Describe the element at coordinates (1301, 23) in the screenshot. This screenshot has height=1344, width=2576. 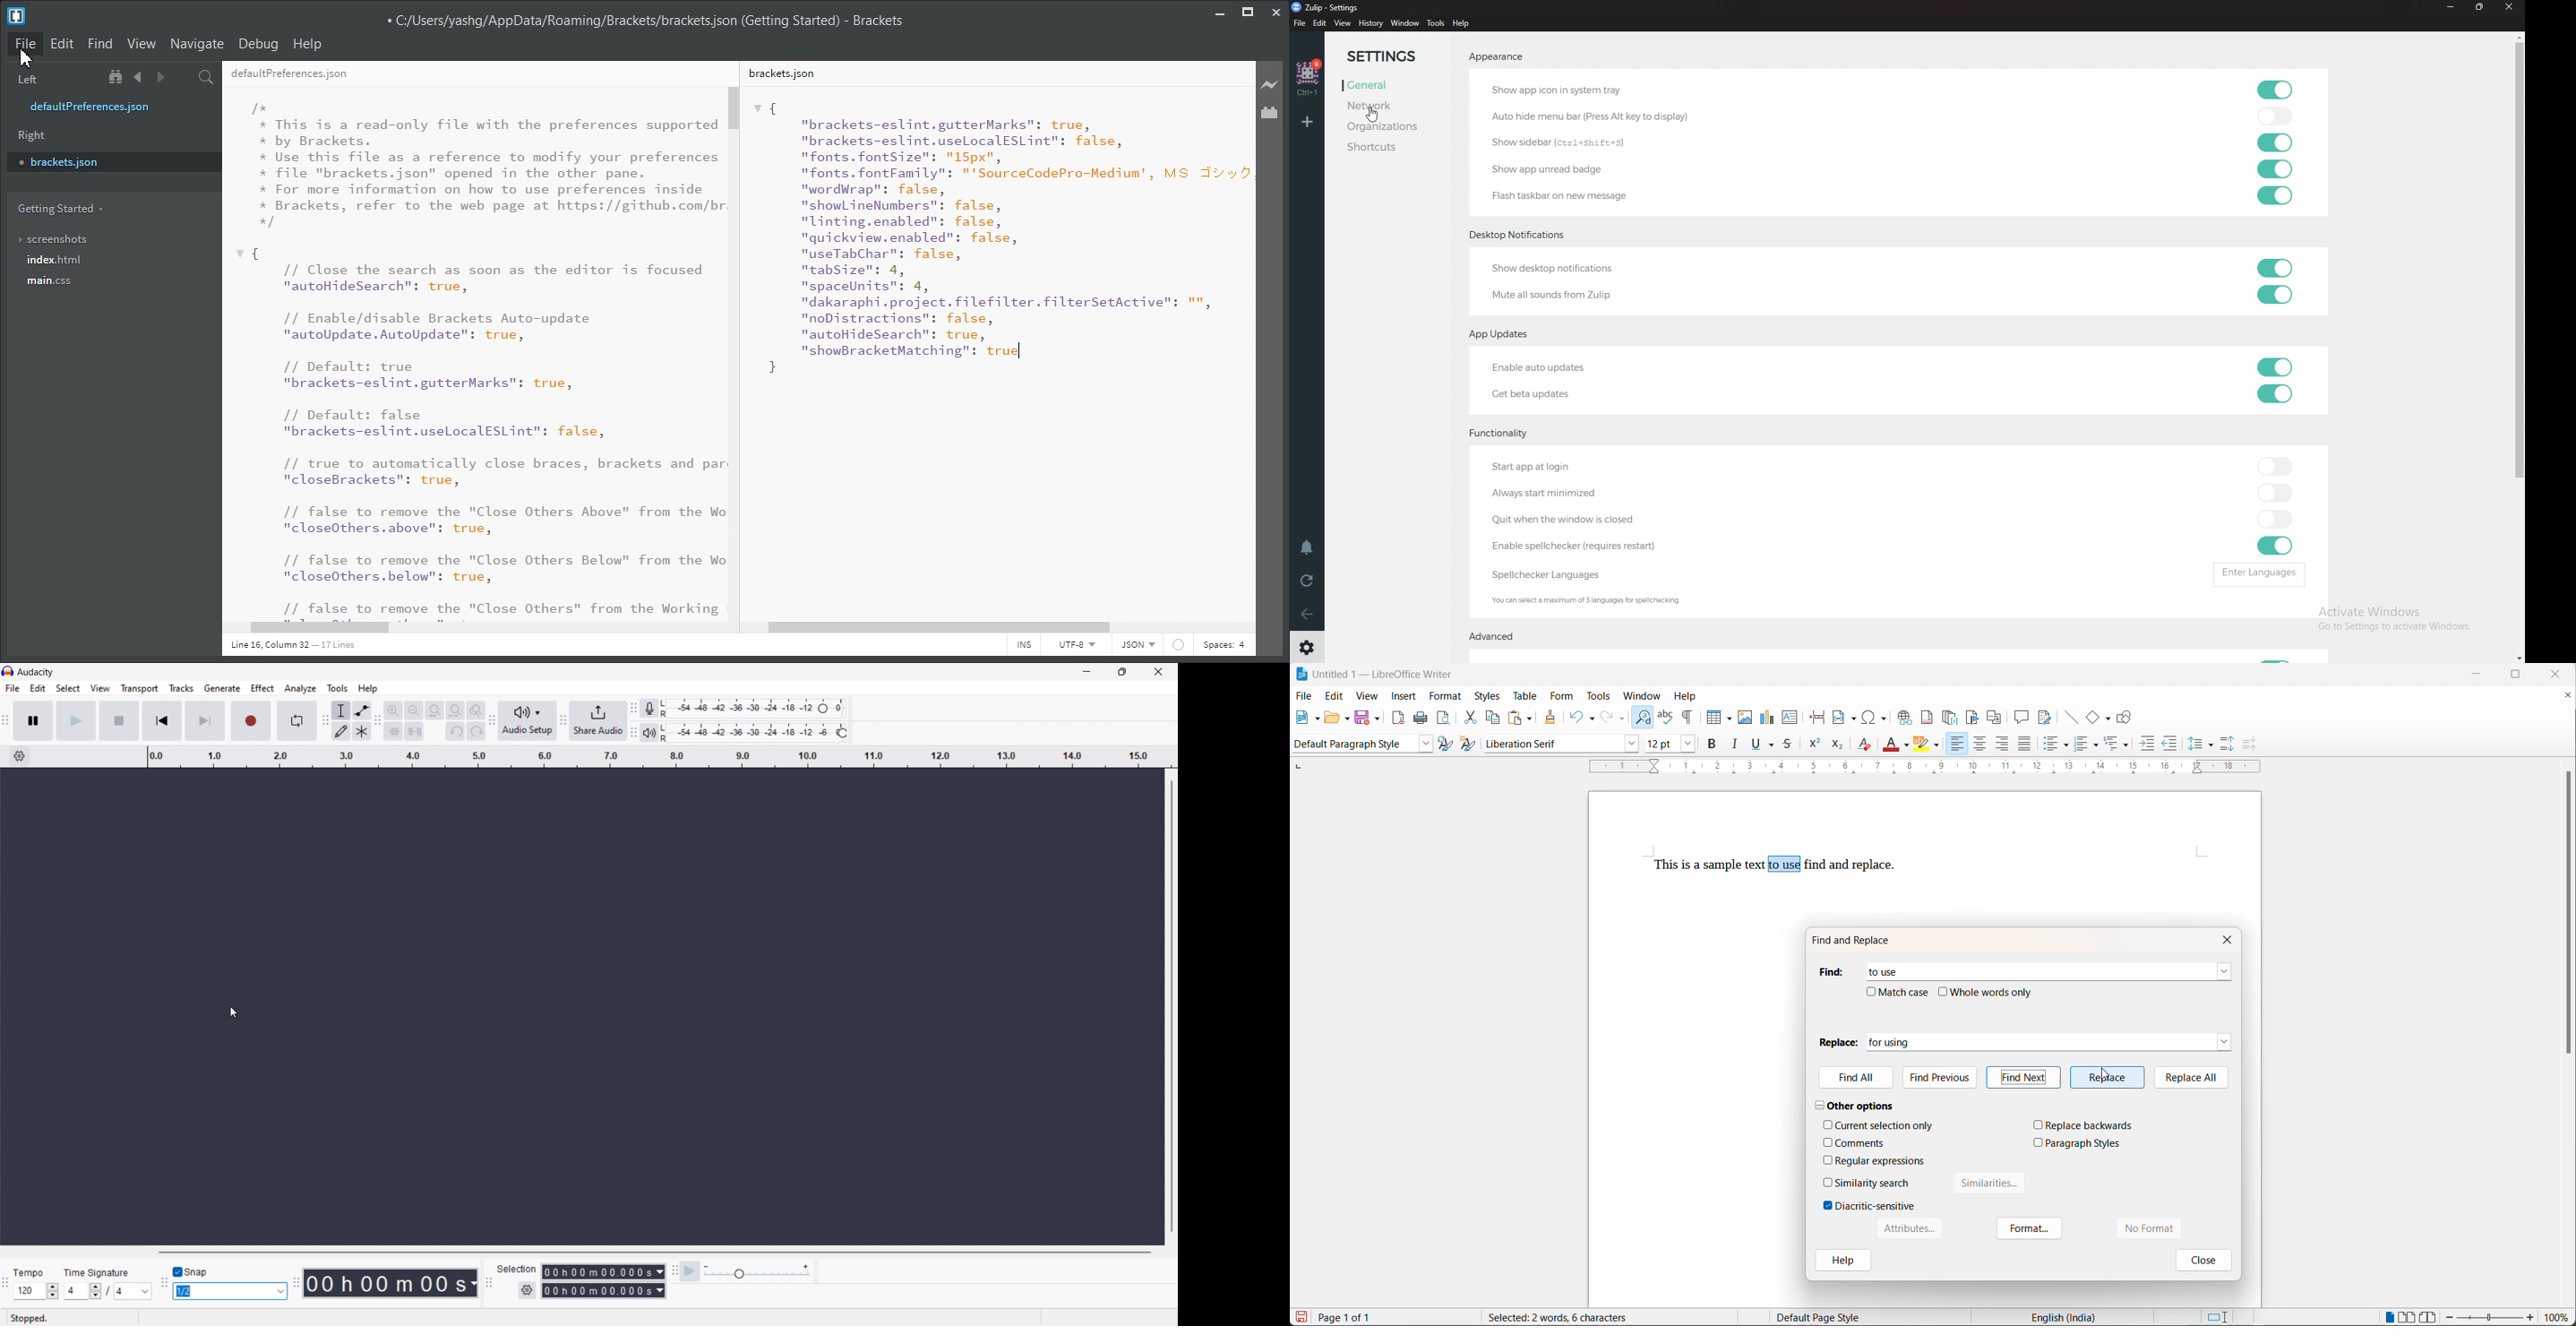
I see `file` at that location.